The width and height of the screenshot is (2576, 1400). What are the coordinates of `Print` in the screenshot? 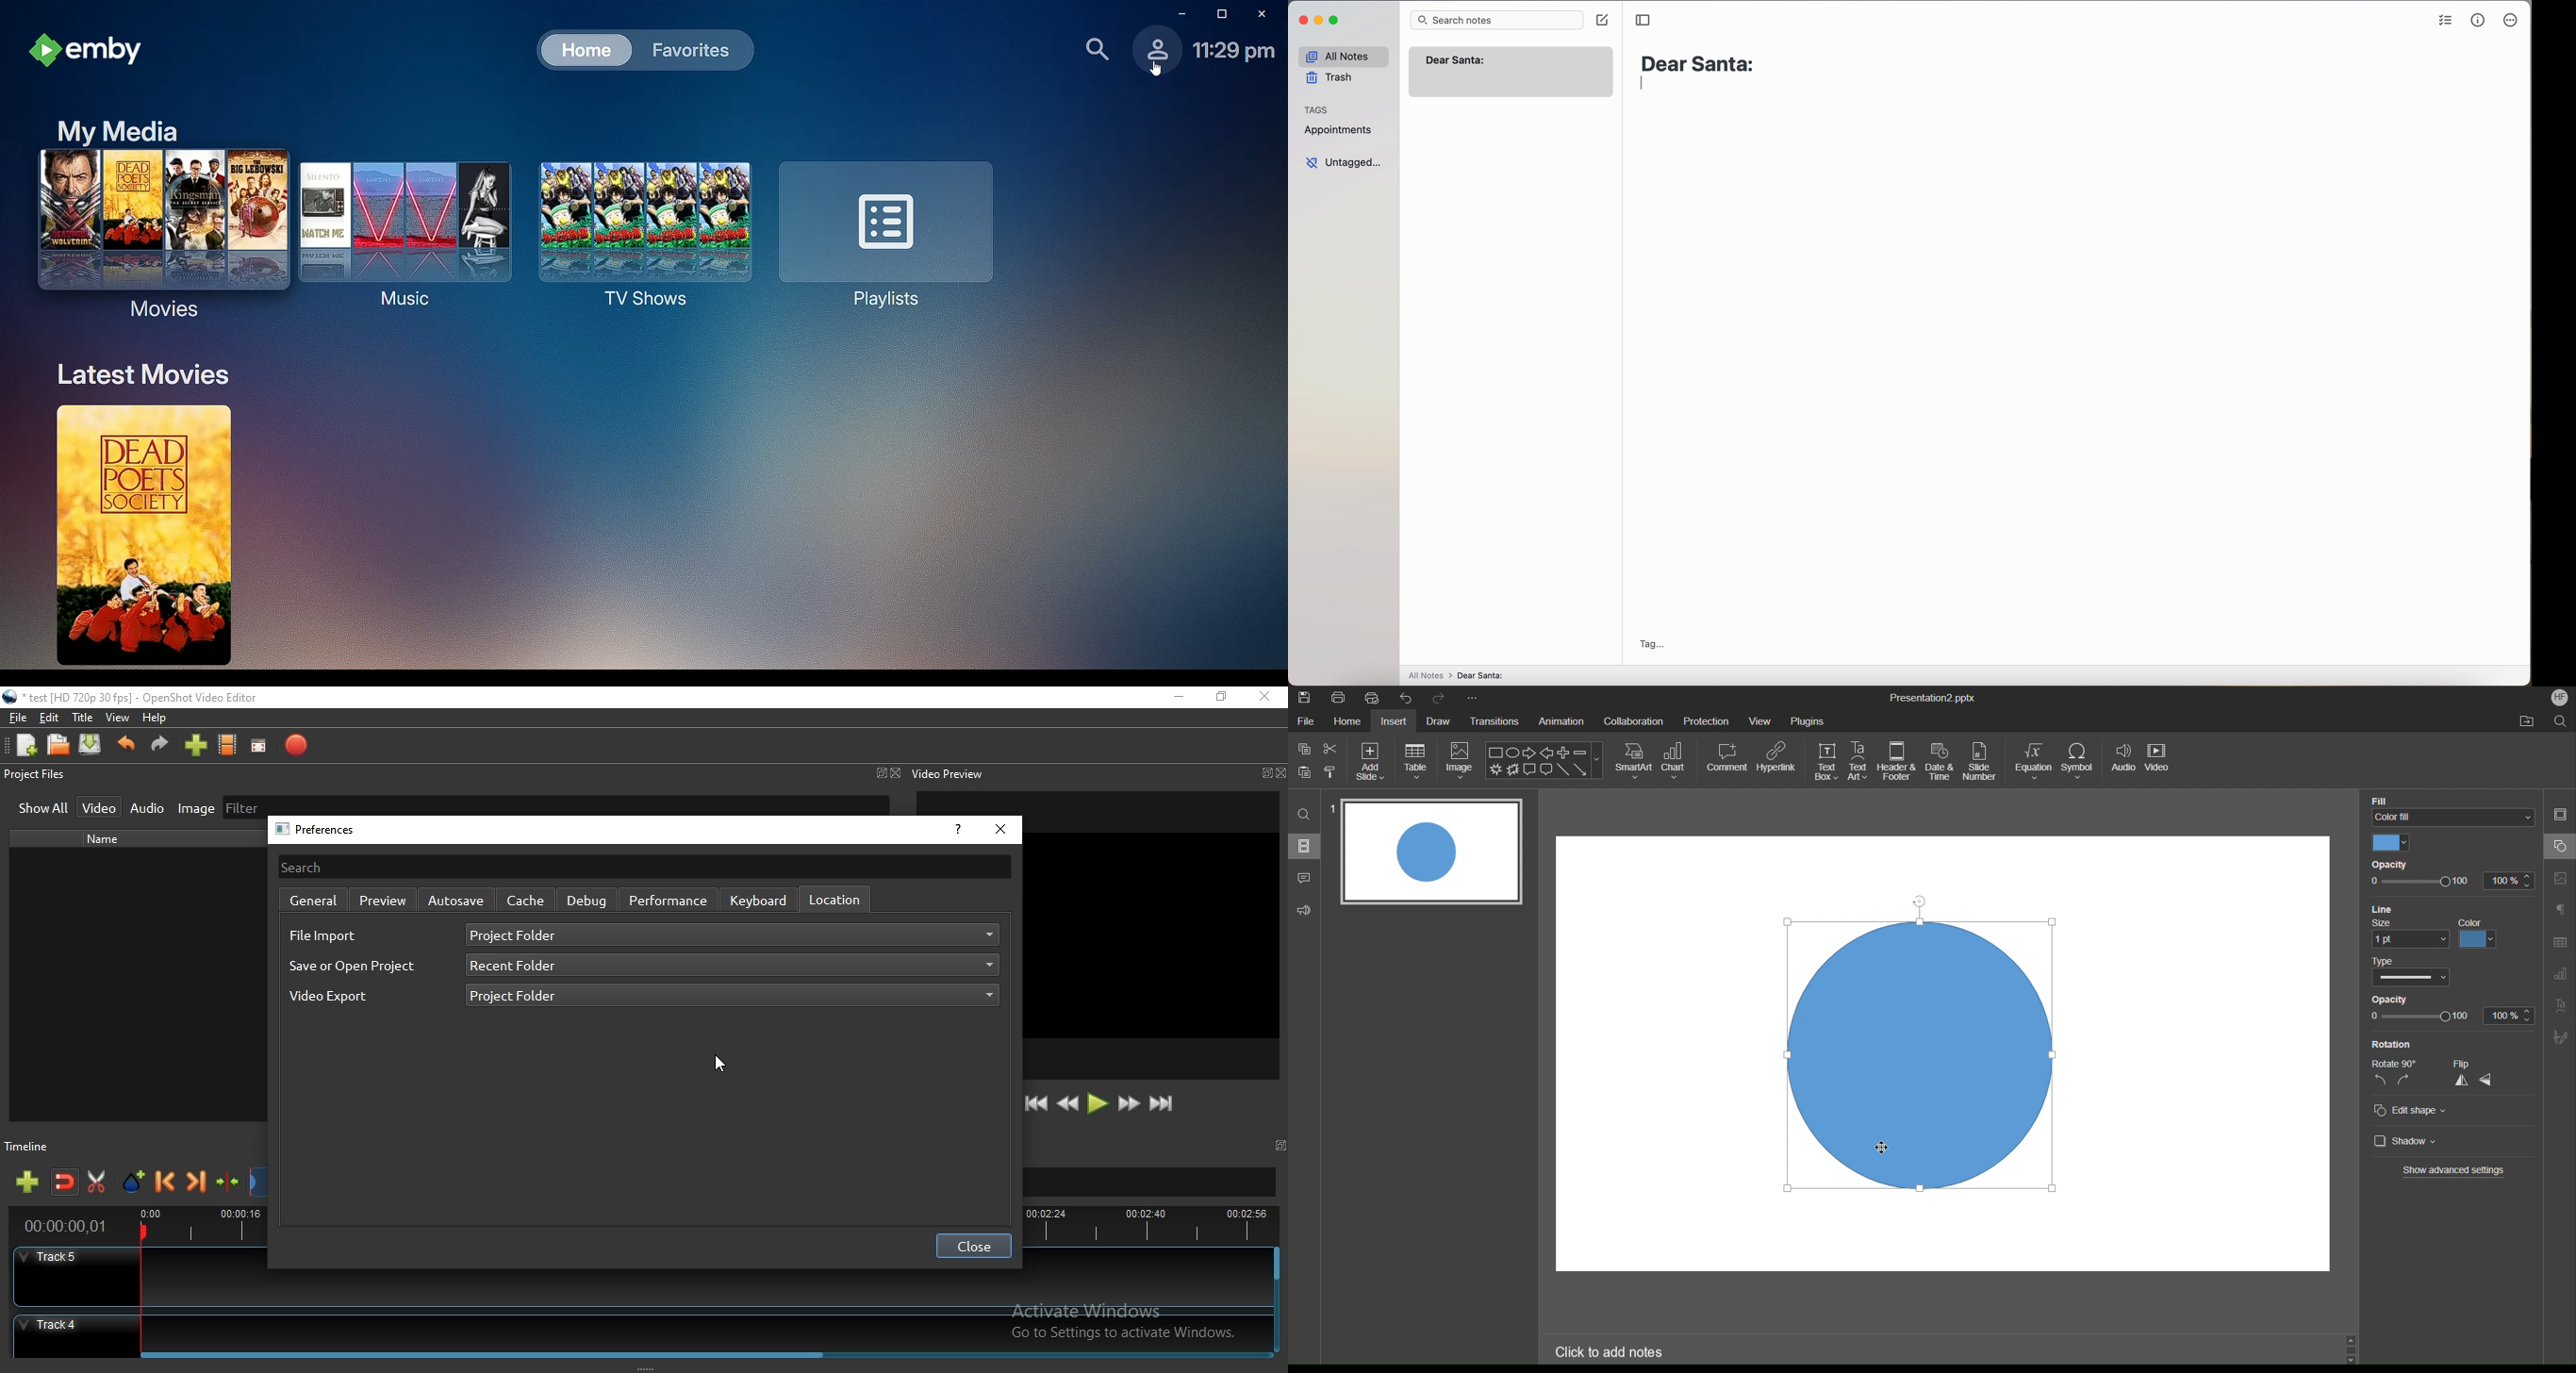 It's located at (1338, 699).